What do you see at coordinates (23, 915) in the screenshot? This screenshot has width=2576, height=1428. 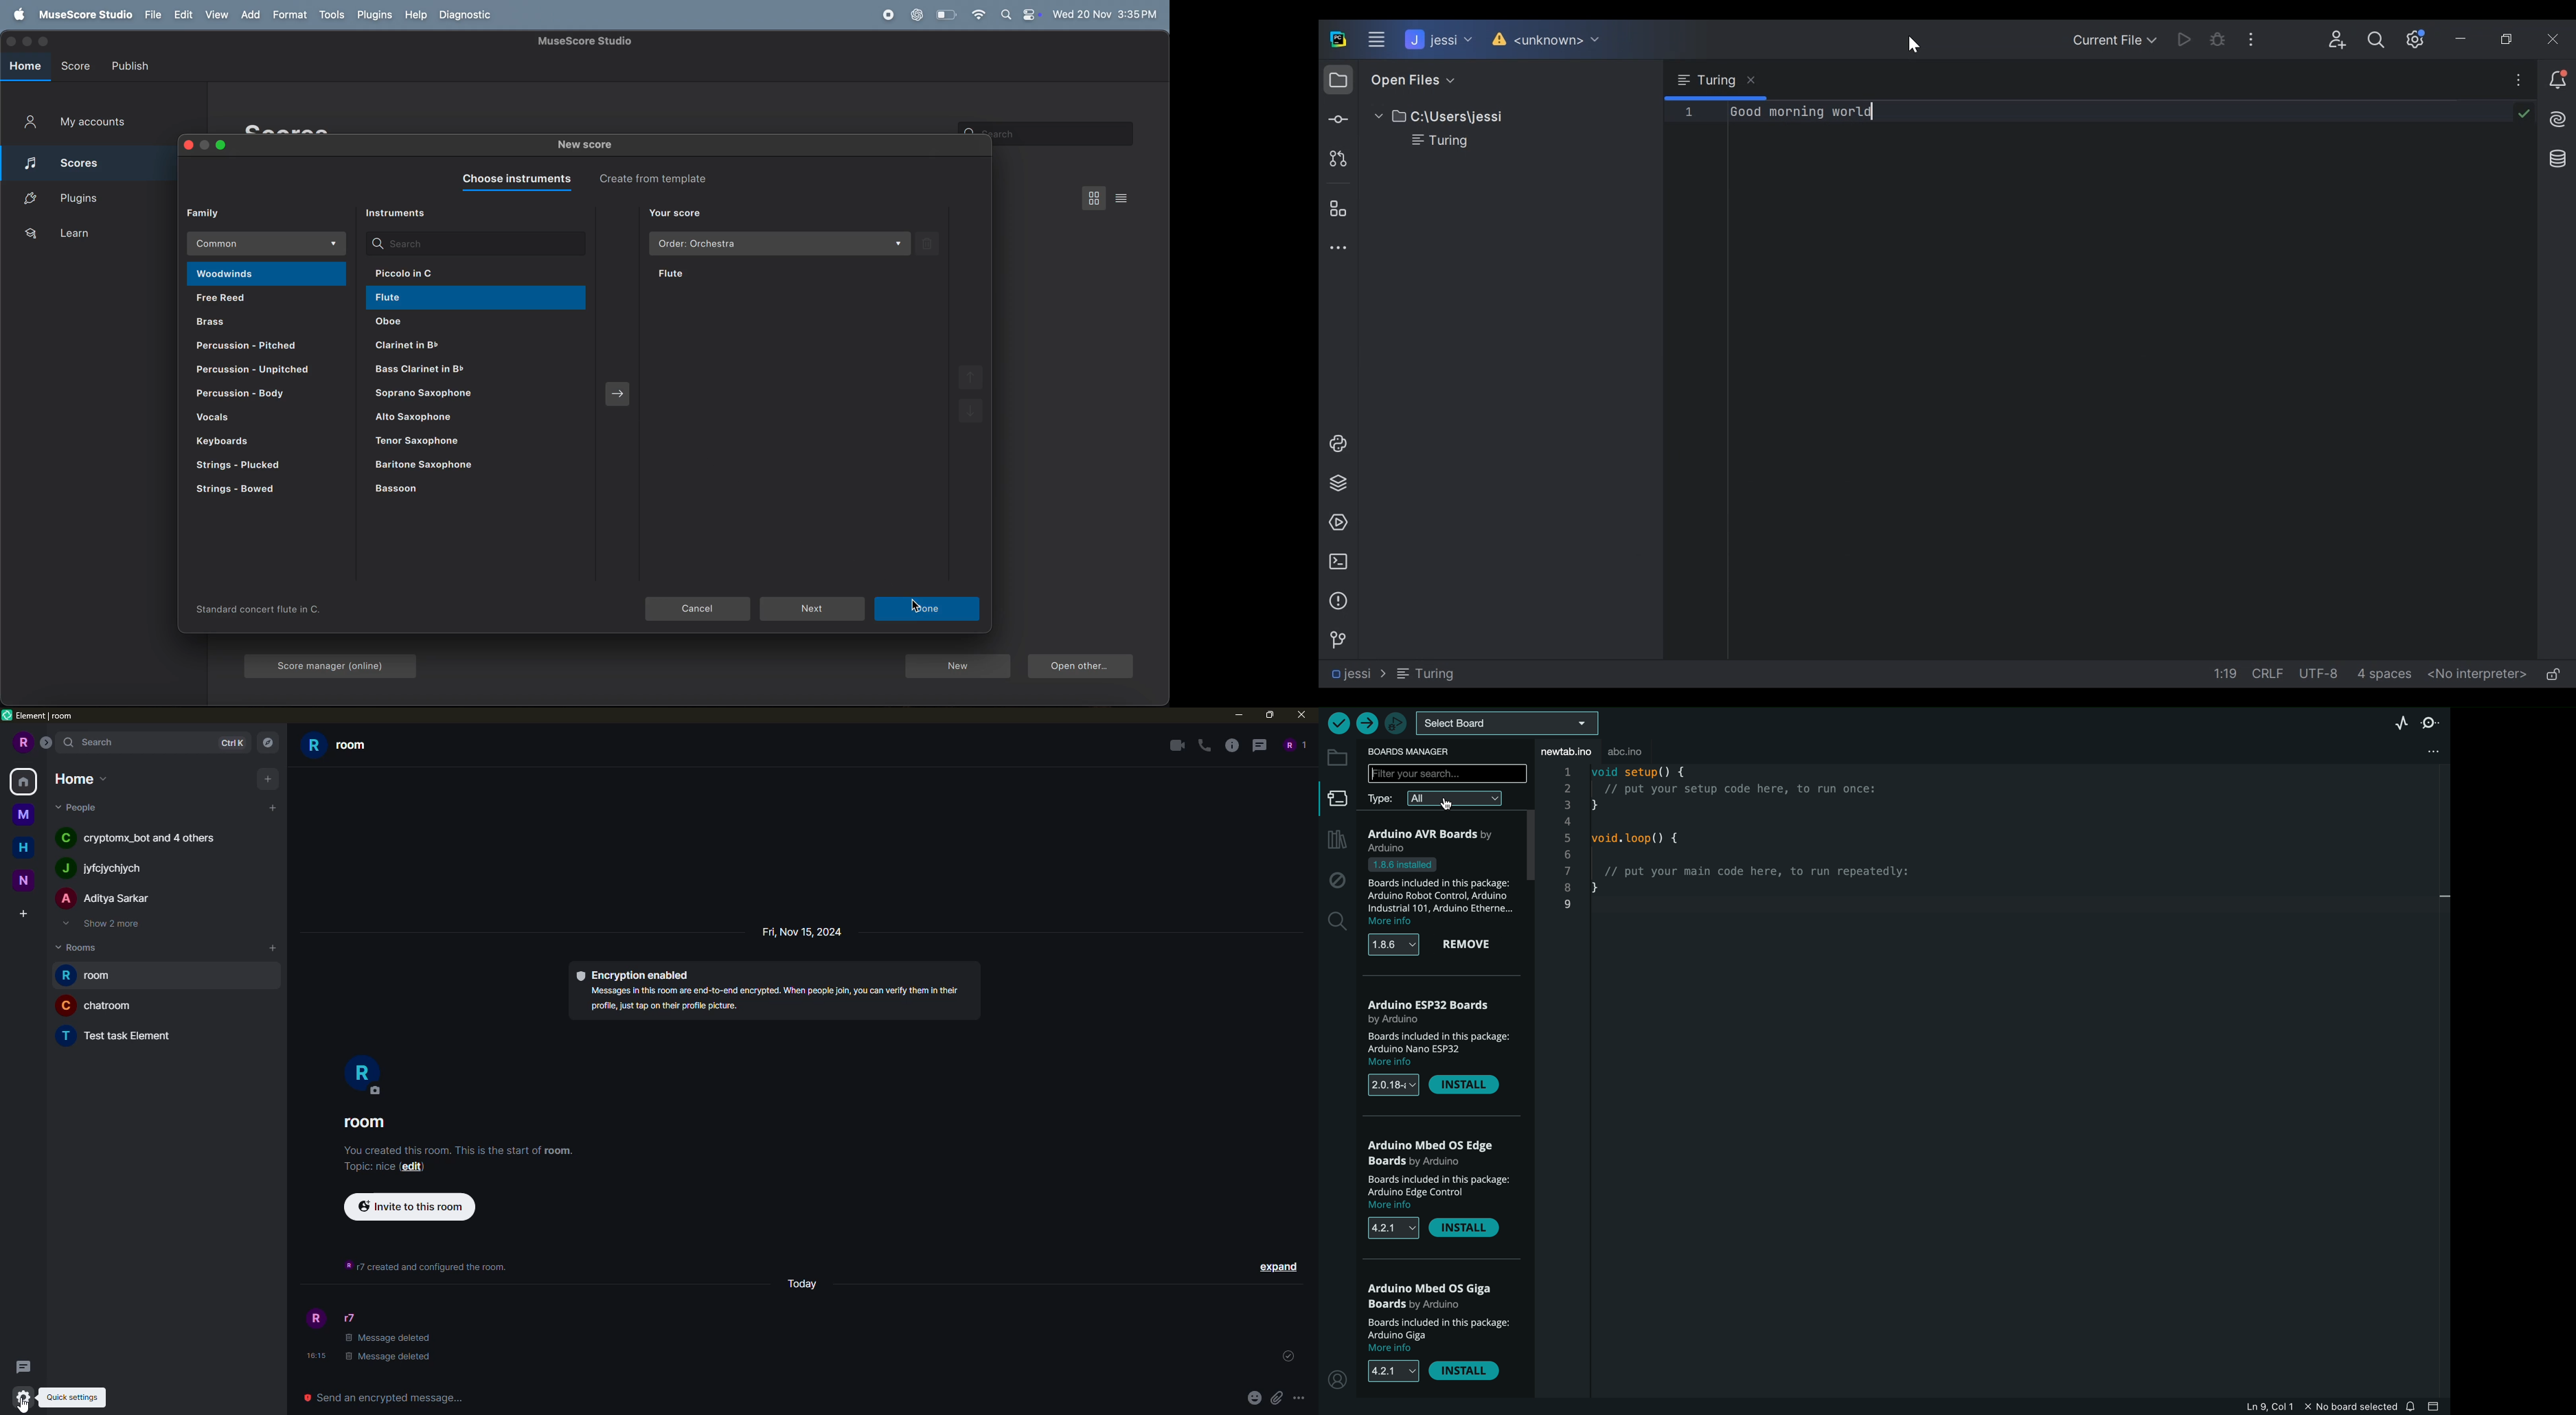 I see `create space` at bounding box center [23, 915].